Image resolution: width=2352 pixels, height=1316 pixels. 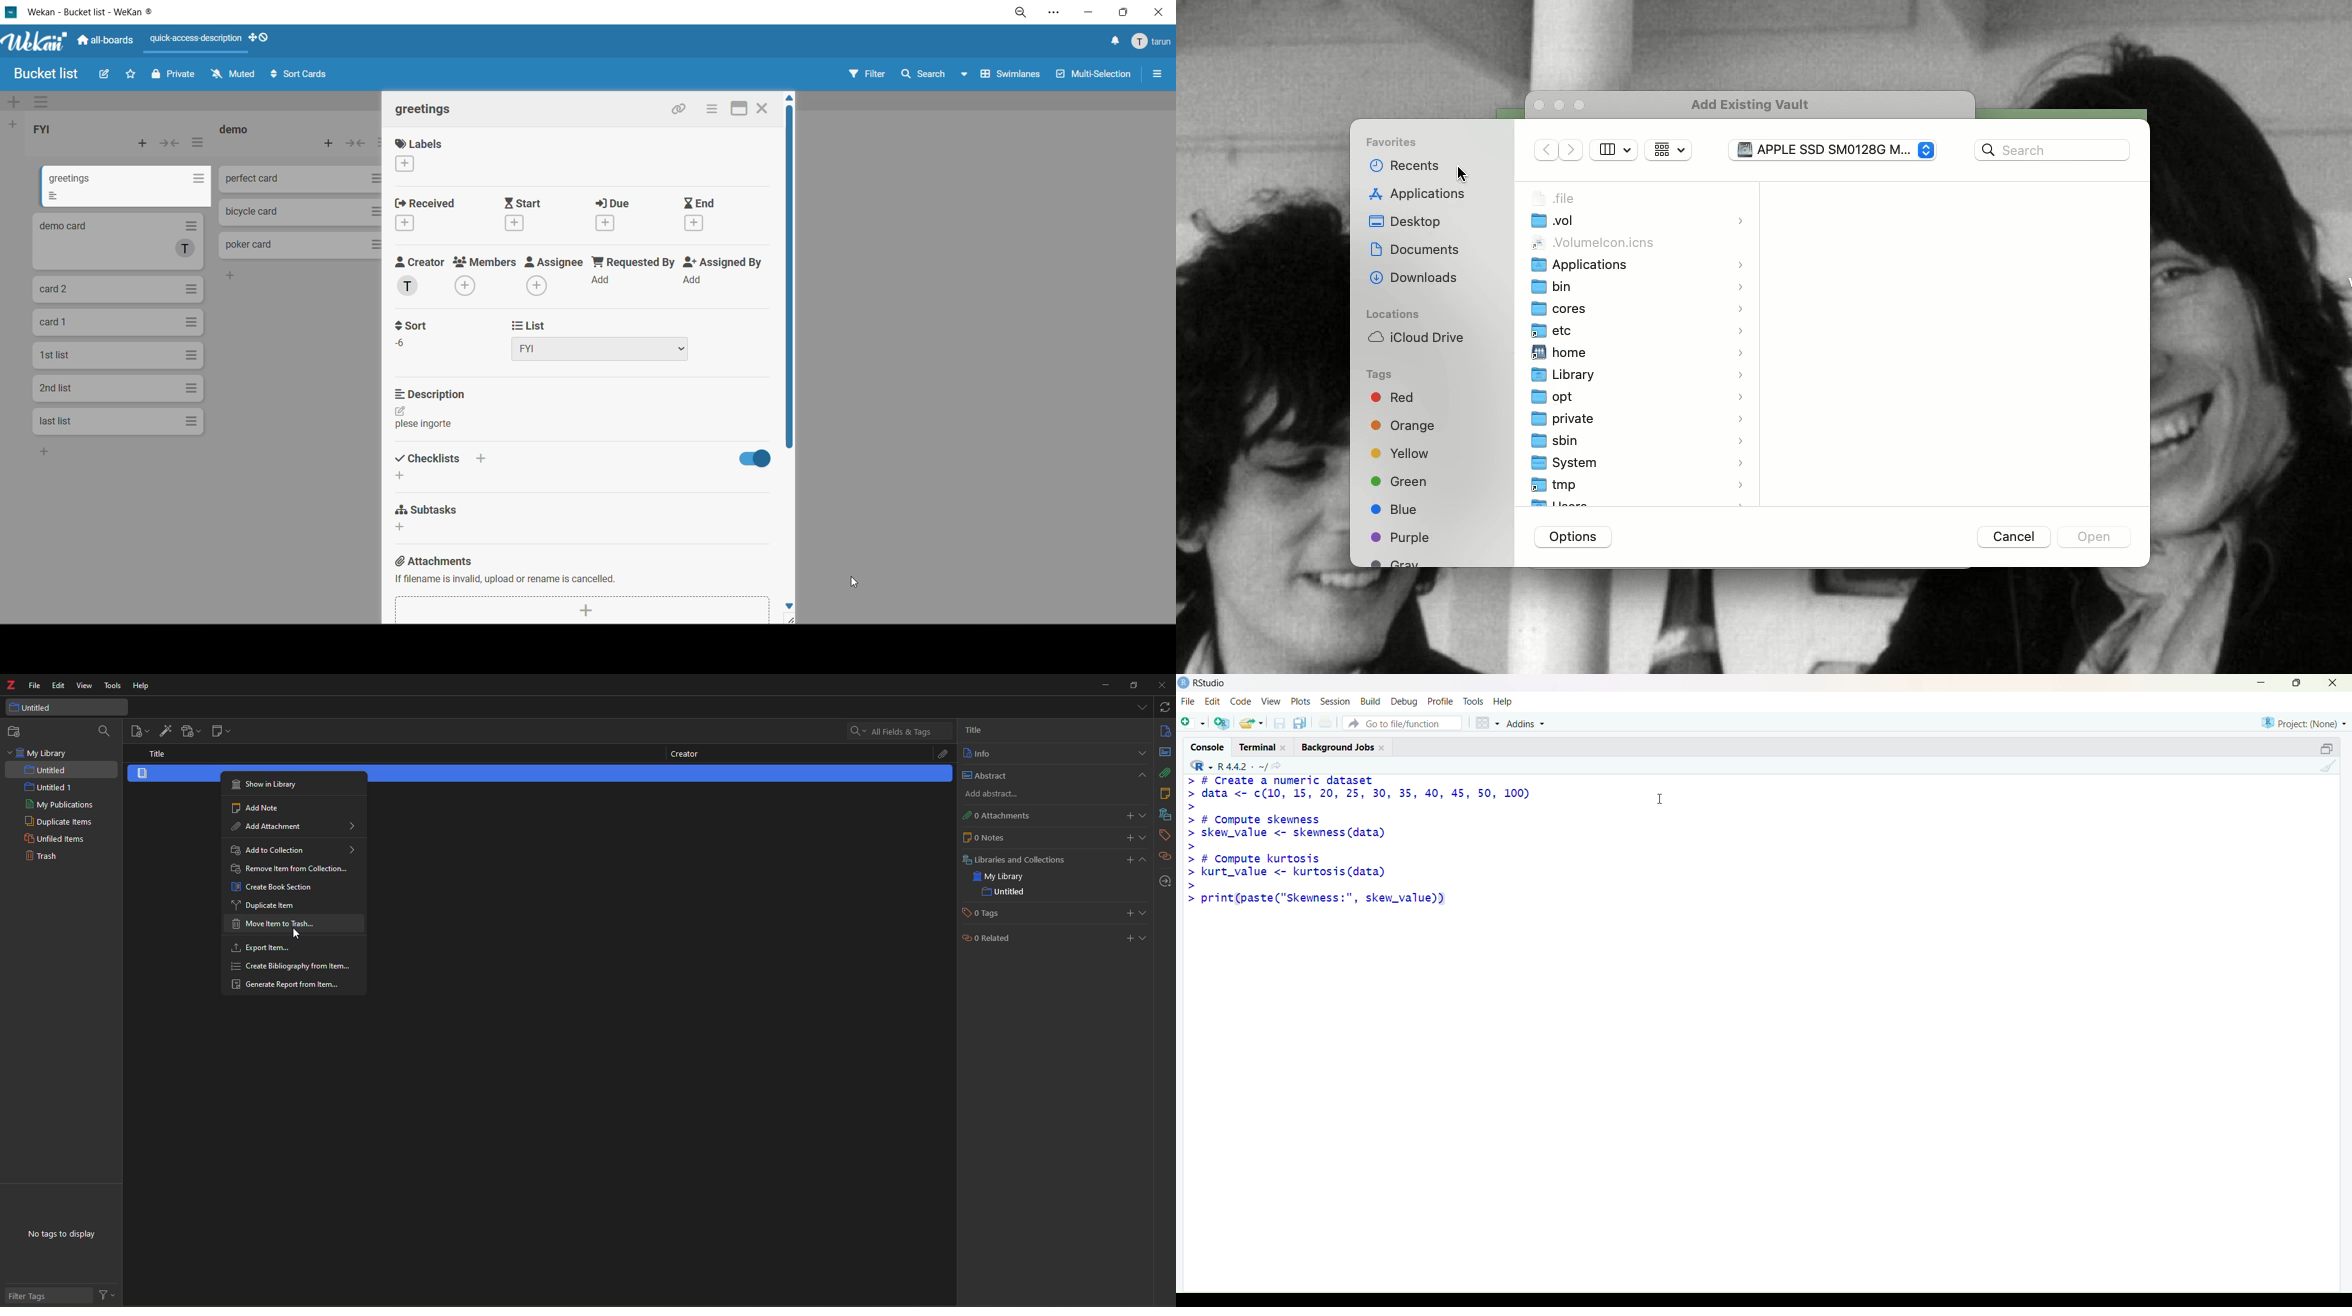 I want to click on quick access description, so click(x=193, y=43).